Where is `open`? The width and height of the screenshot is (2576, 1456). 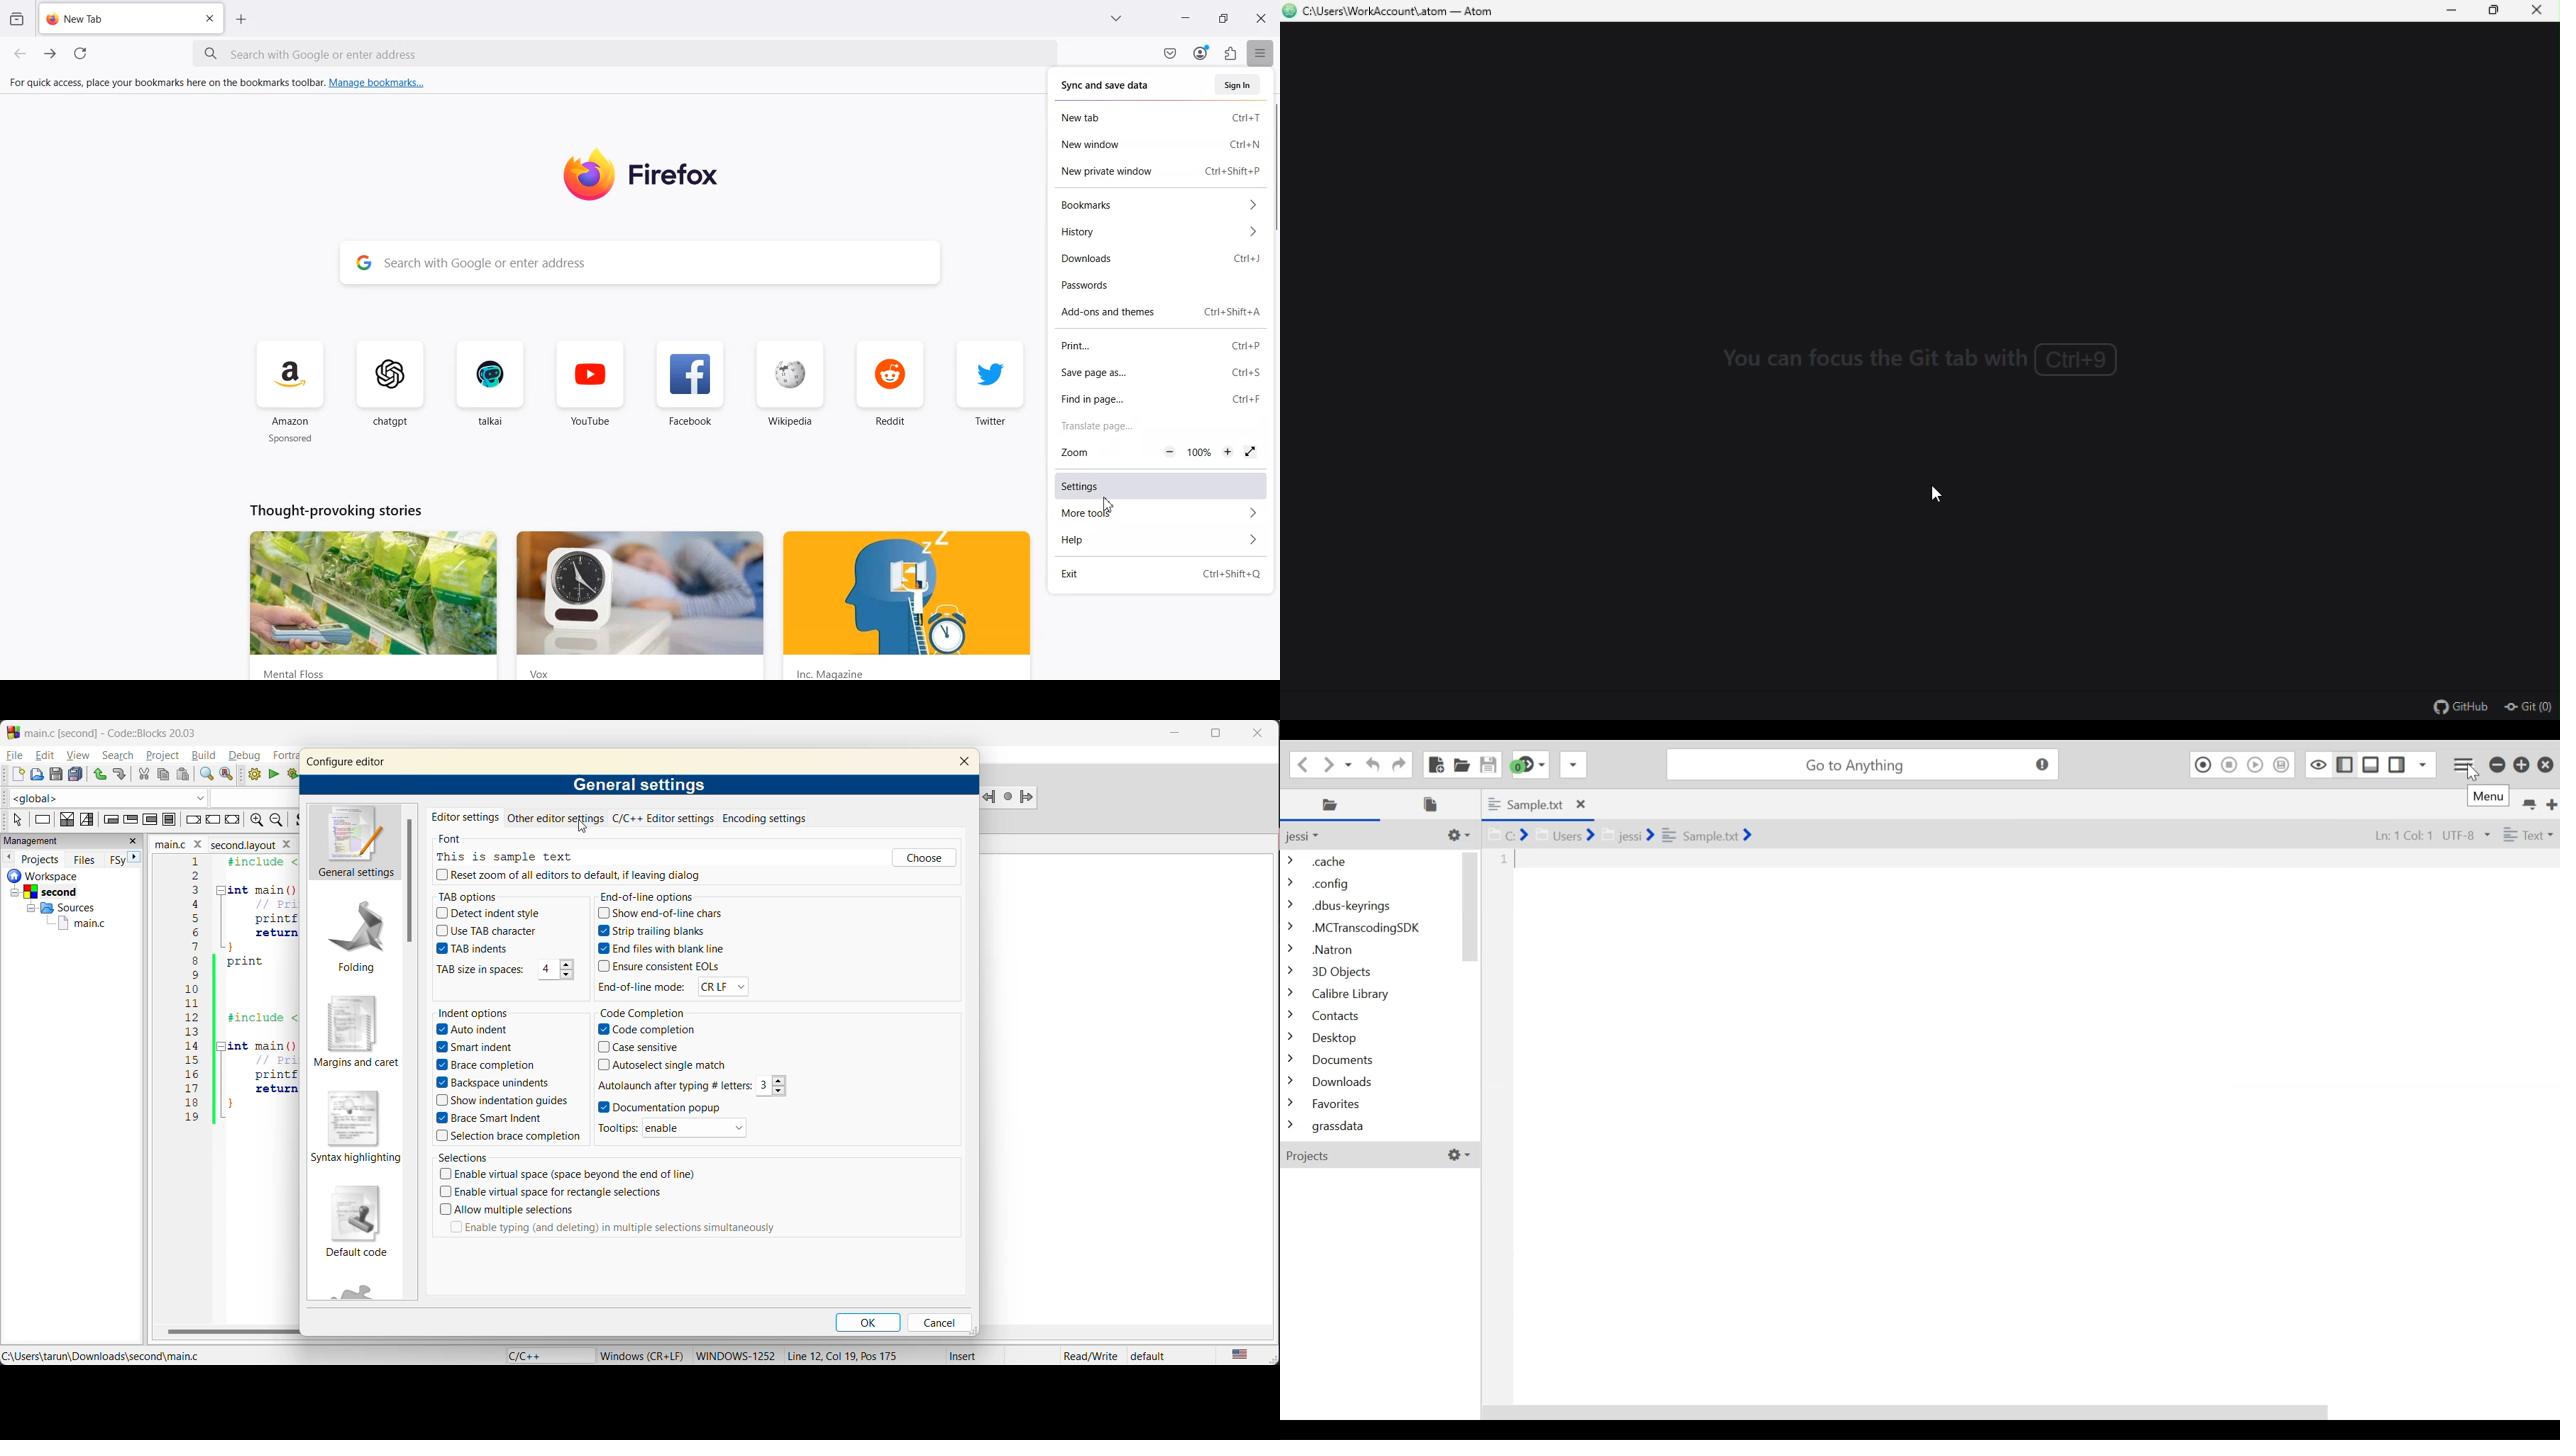 open is located at coordinates (35, 775).